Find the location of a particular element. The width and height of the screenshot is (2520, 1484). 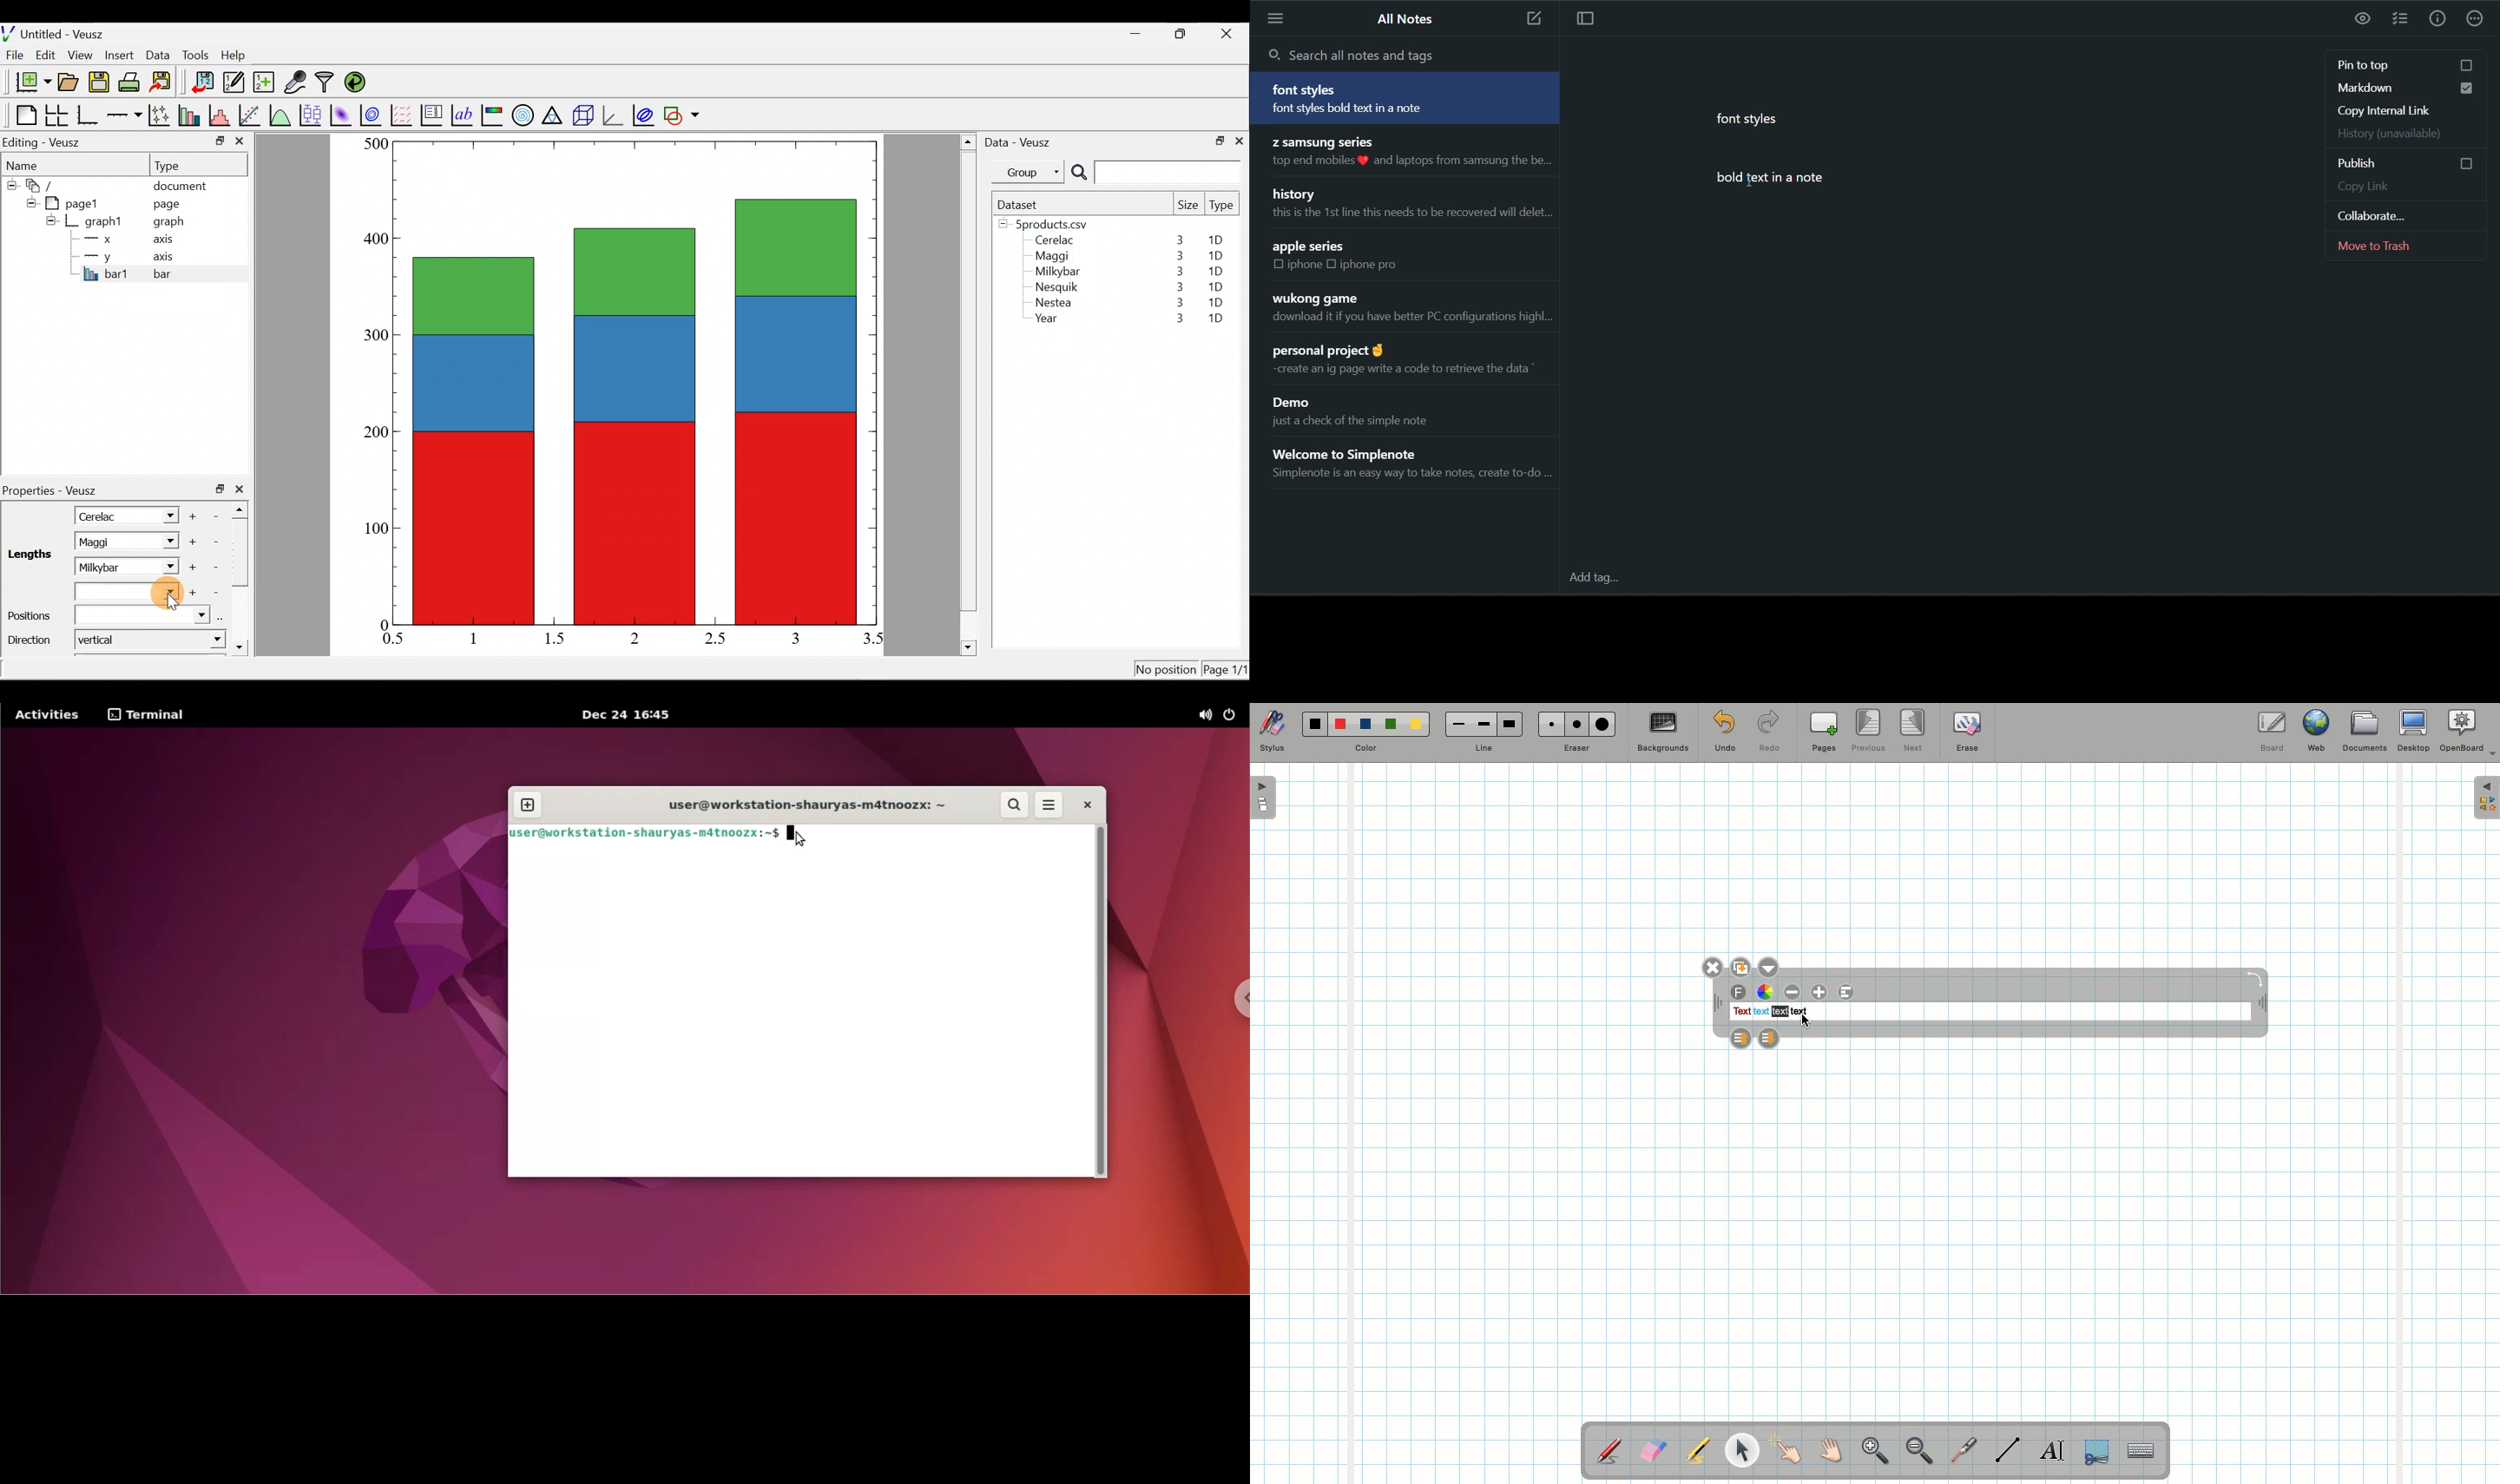

Documents is located at coordinates (2364, 733).